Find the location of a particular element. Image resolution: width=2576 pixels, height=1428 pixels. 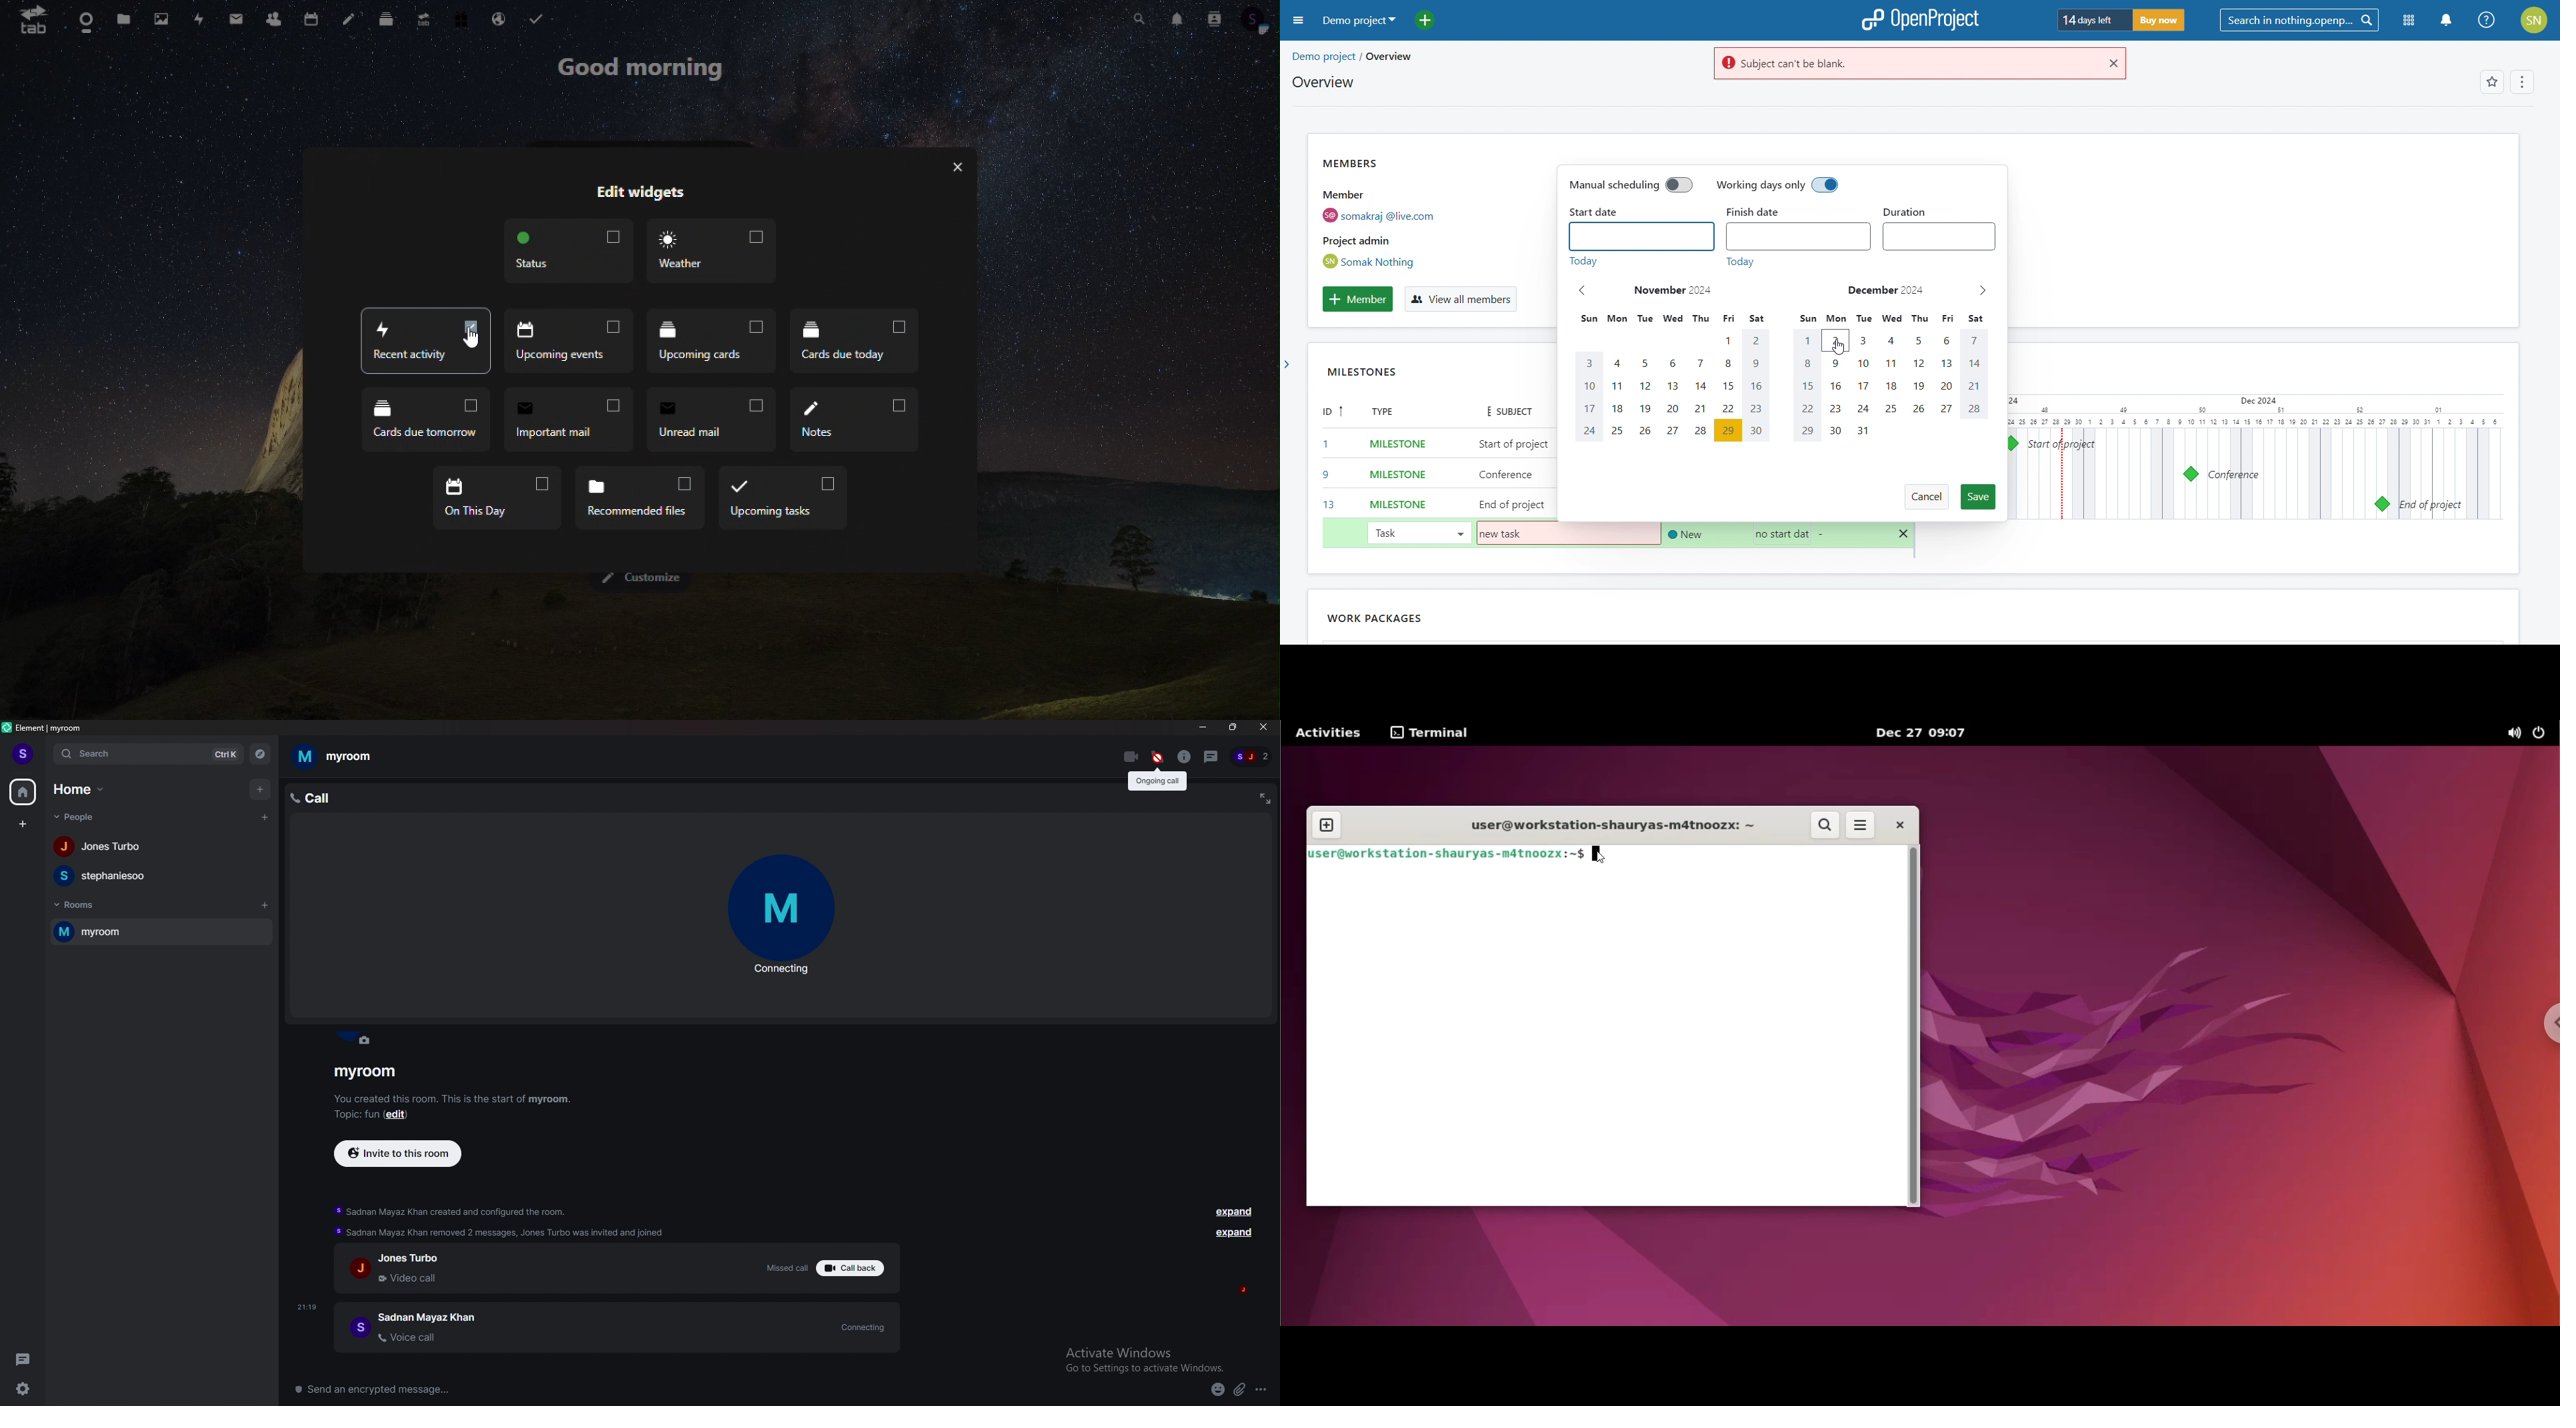

exit is located at coordinates (963, 170).